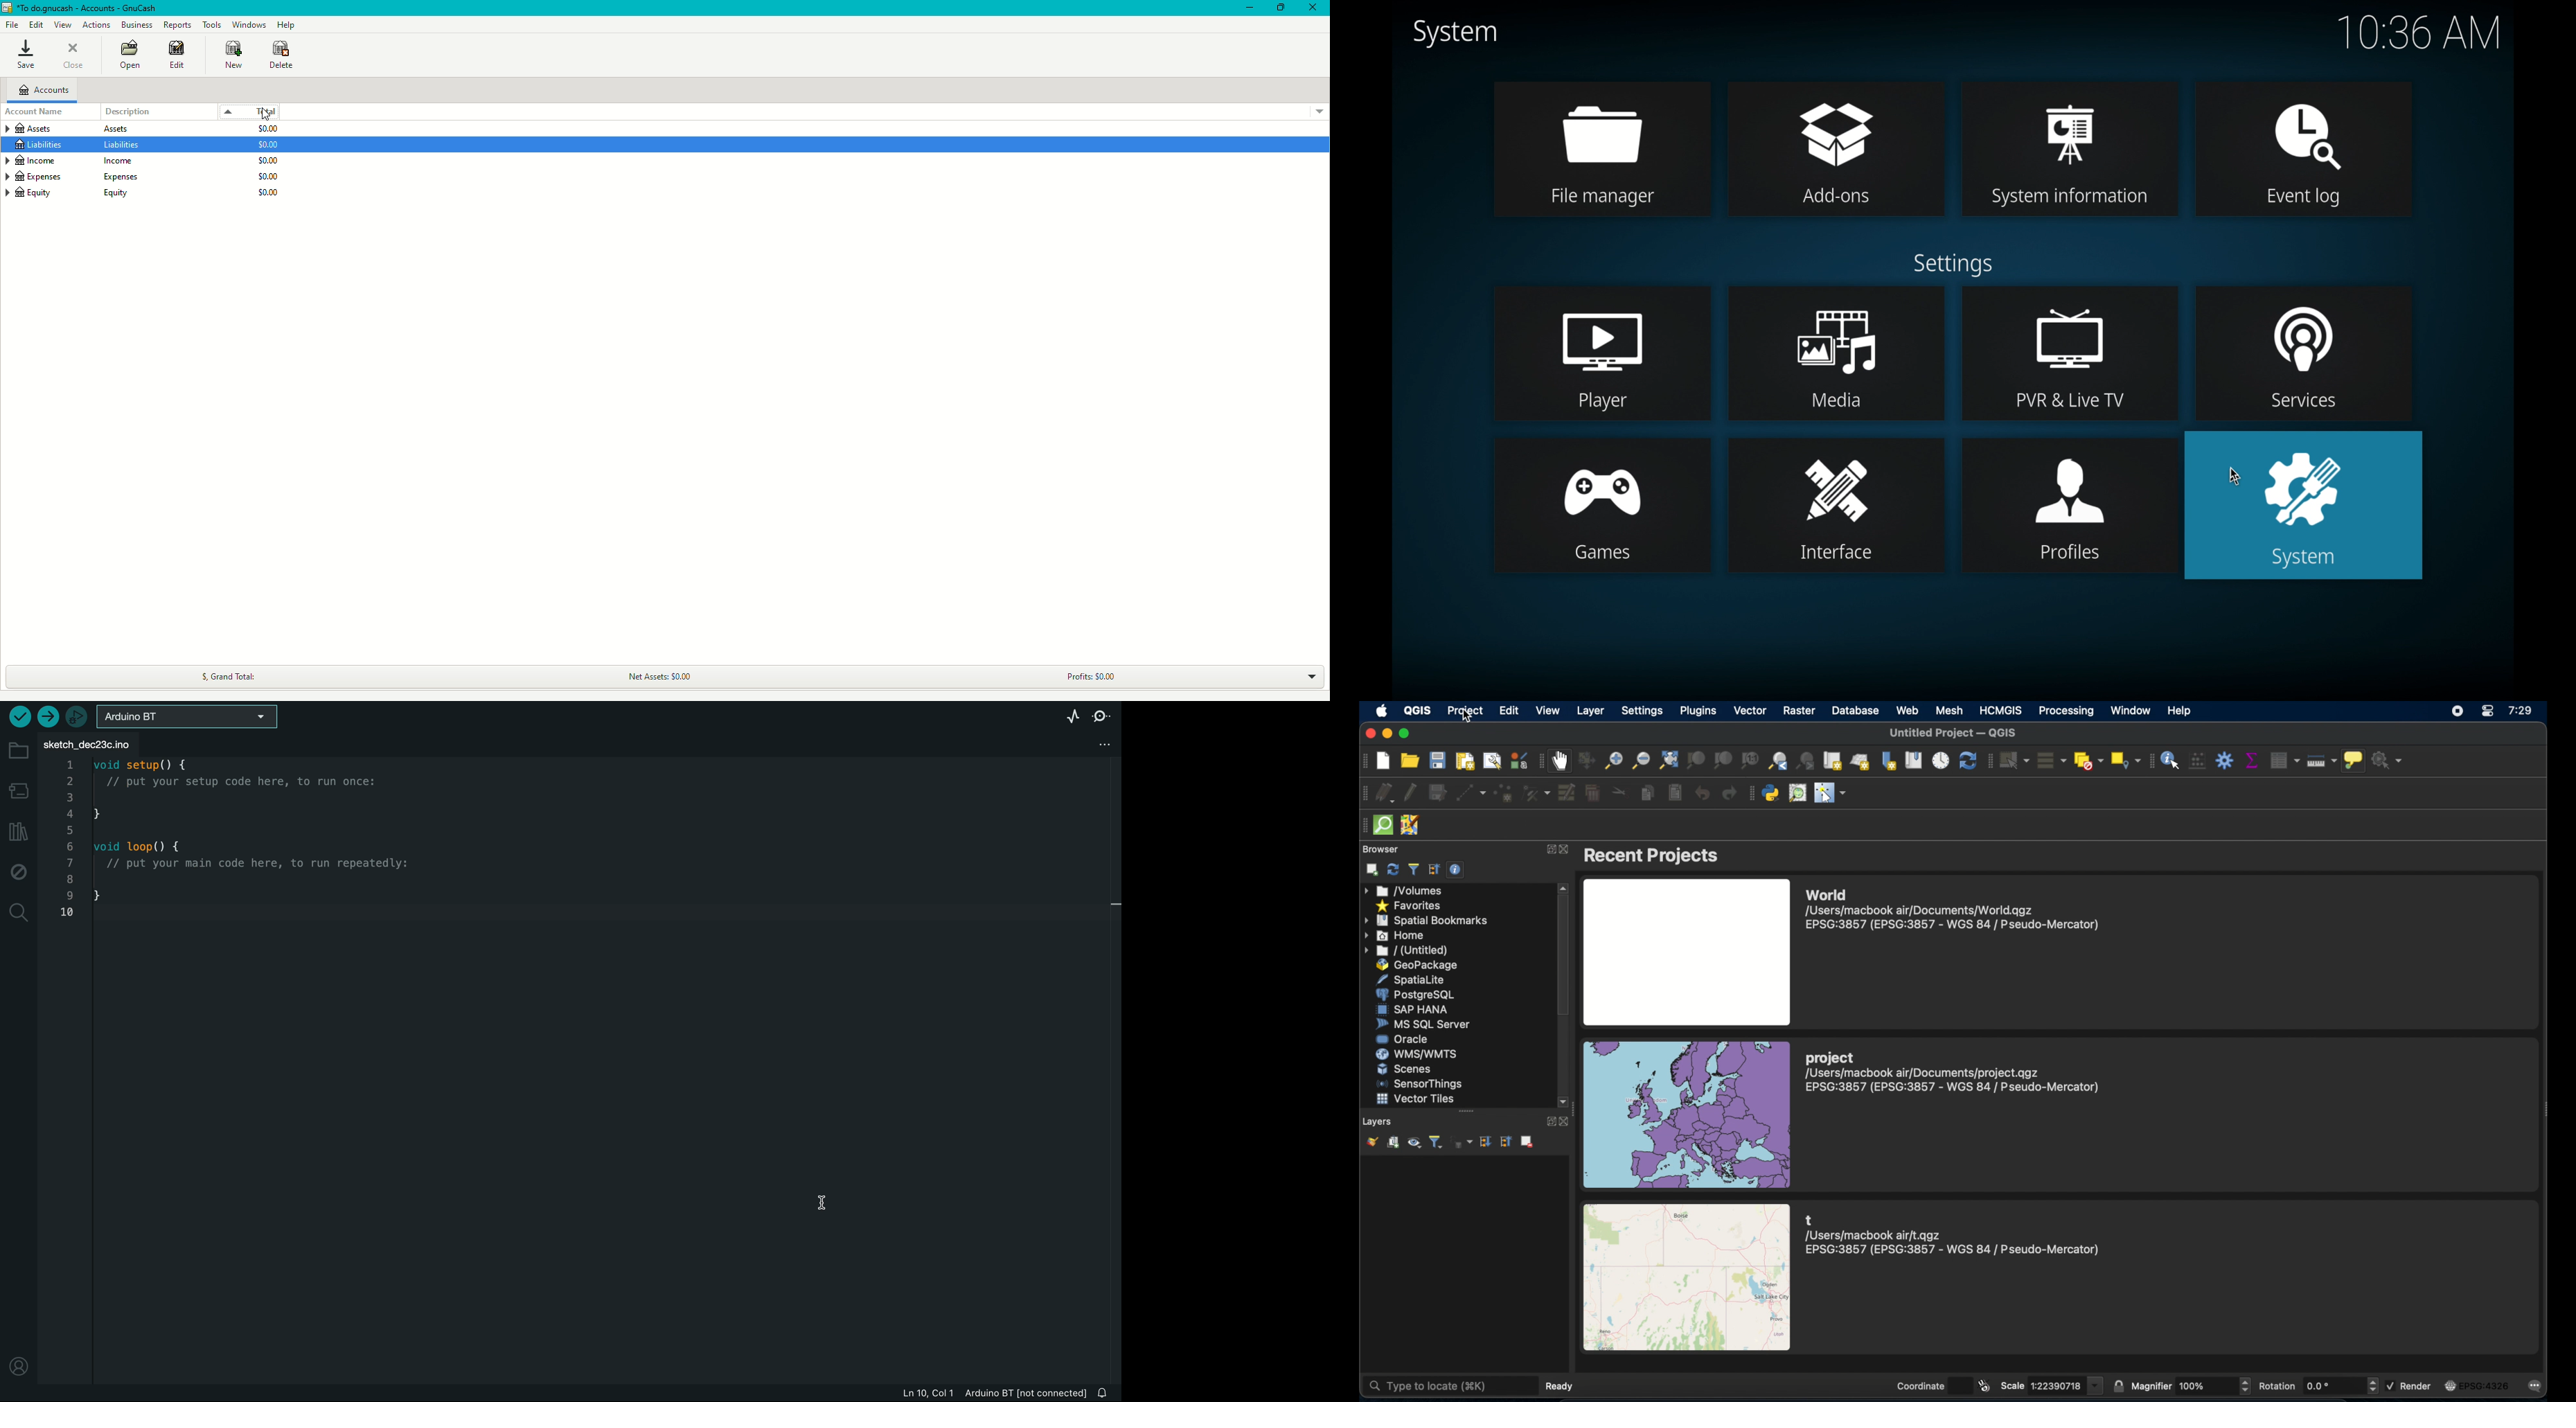  I want to click on ready, so click(1561, 1386).